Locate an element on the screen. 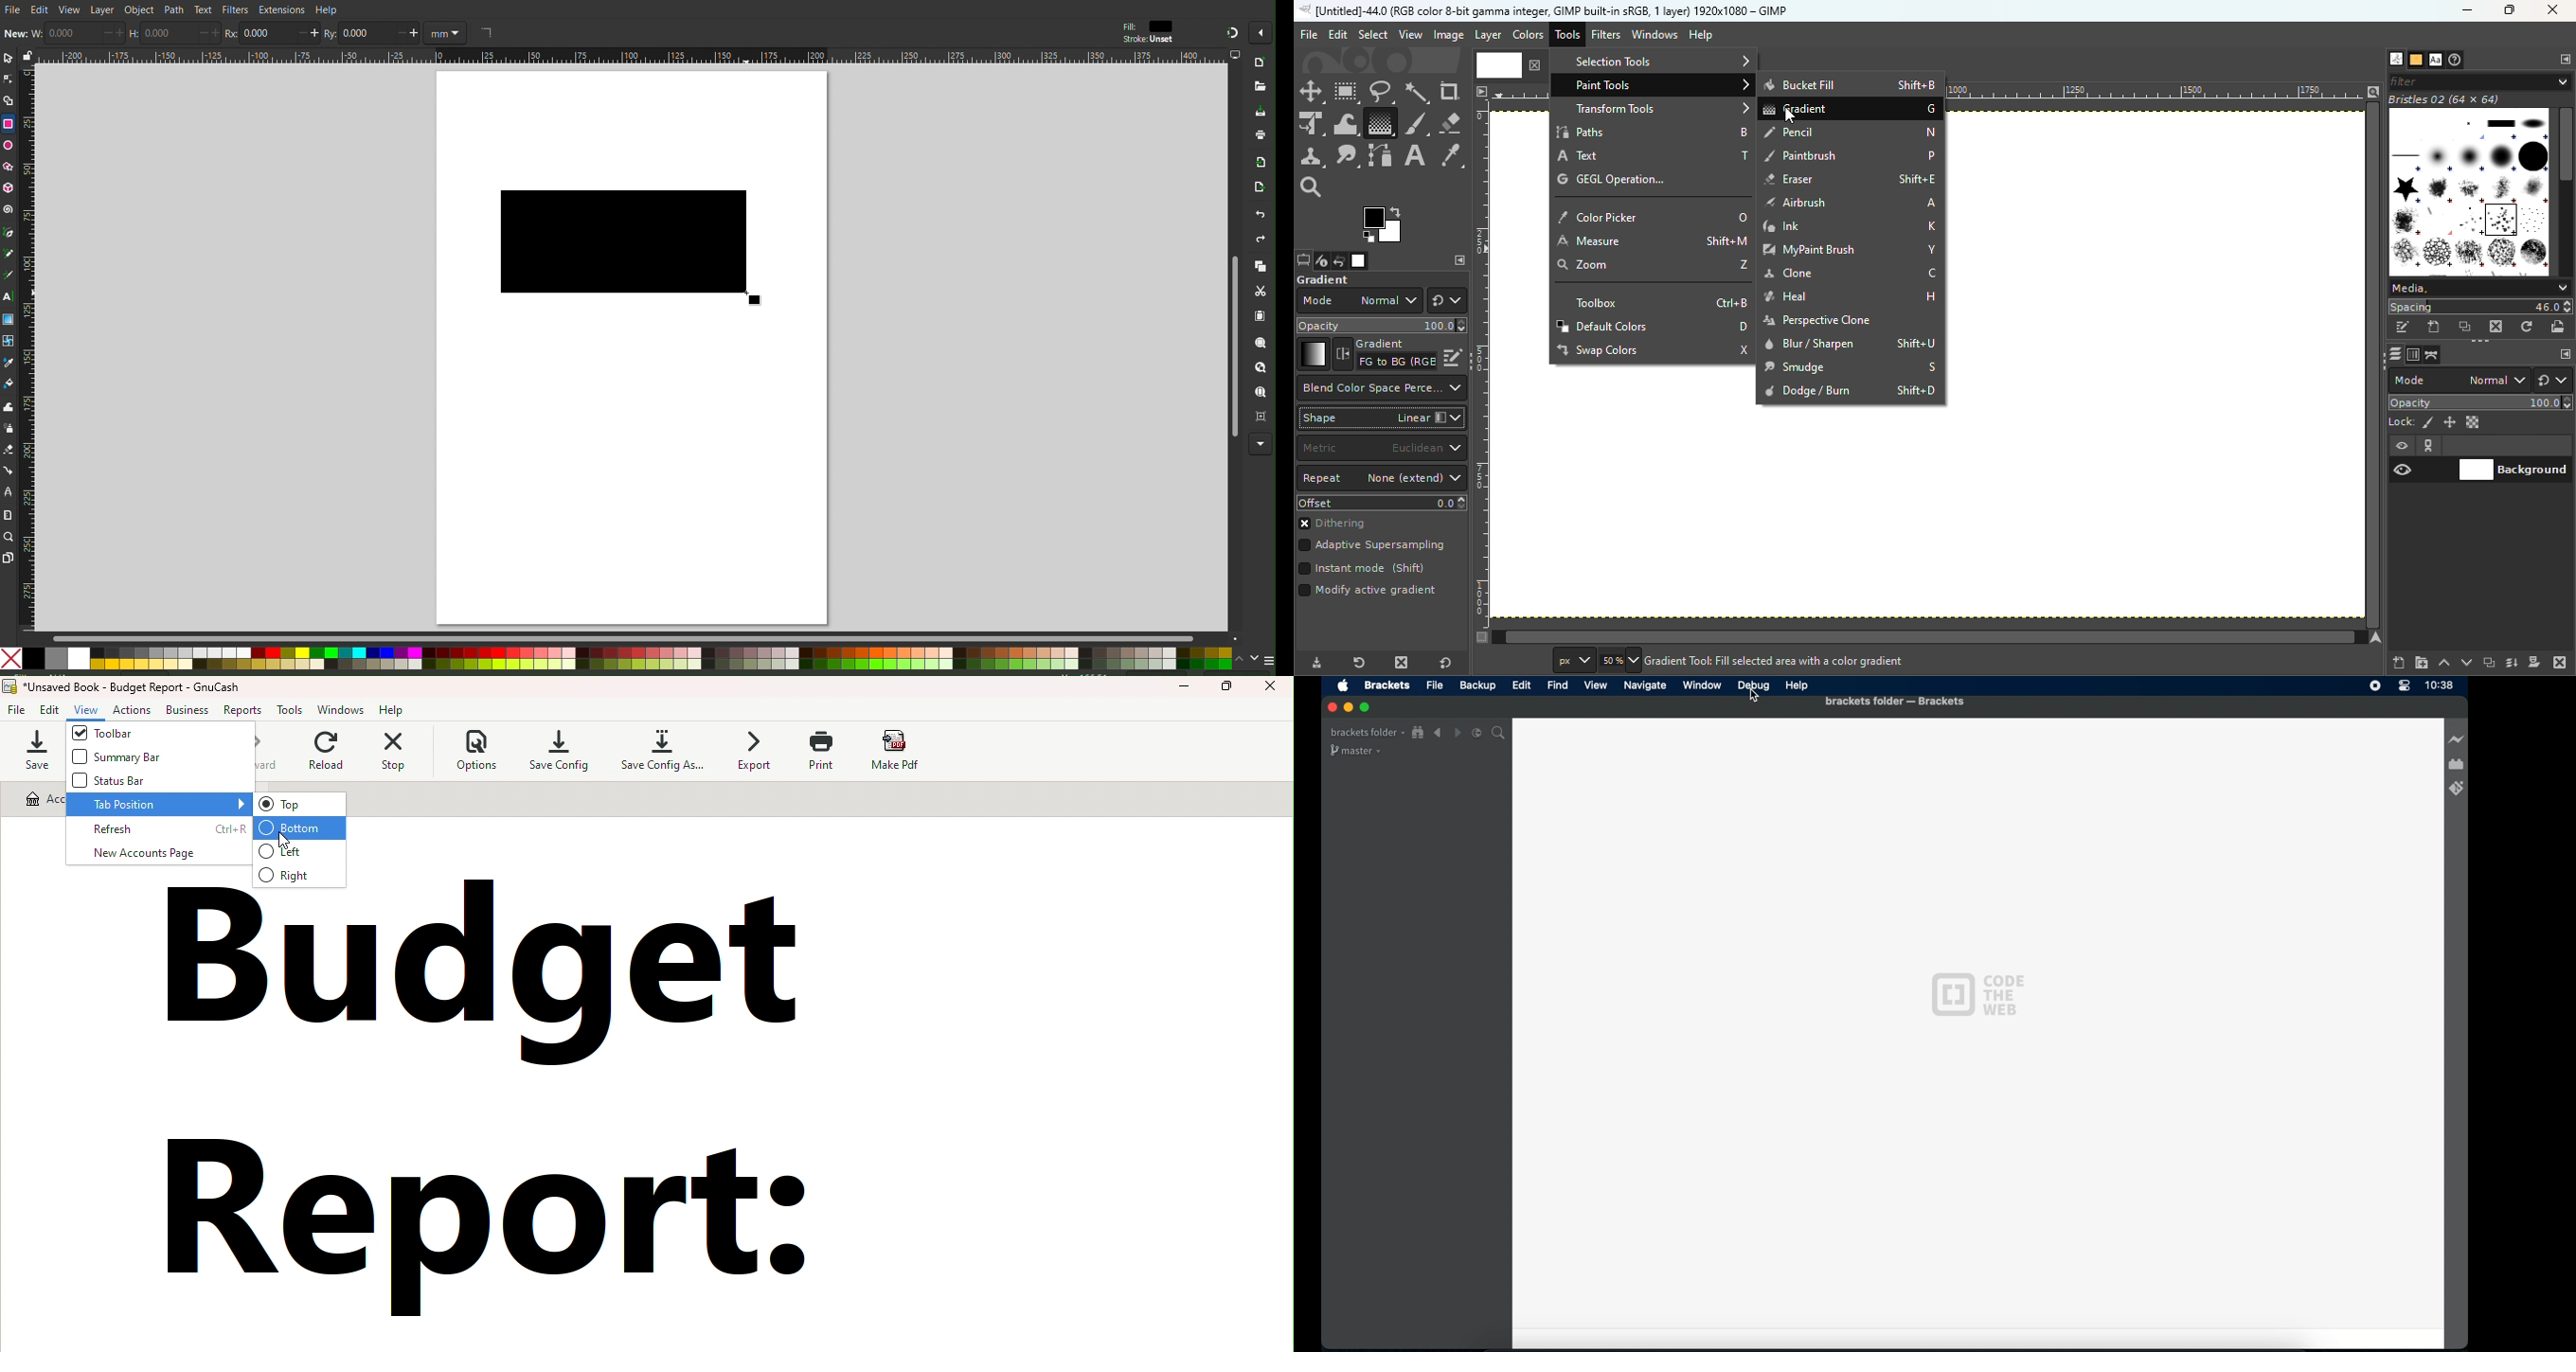  H is located at coordinates (134, 36).